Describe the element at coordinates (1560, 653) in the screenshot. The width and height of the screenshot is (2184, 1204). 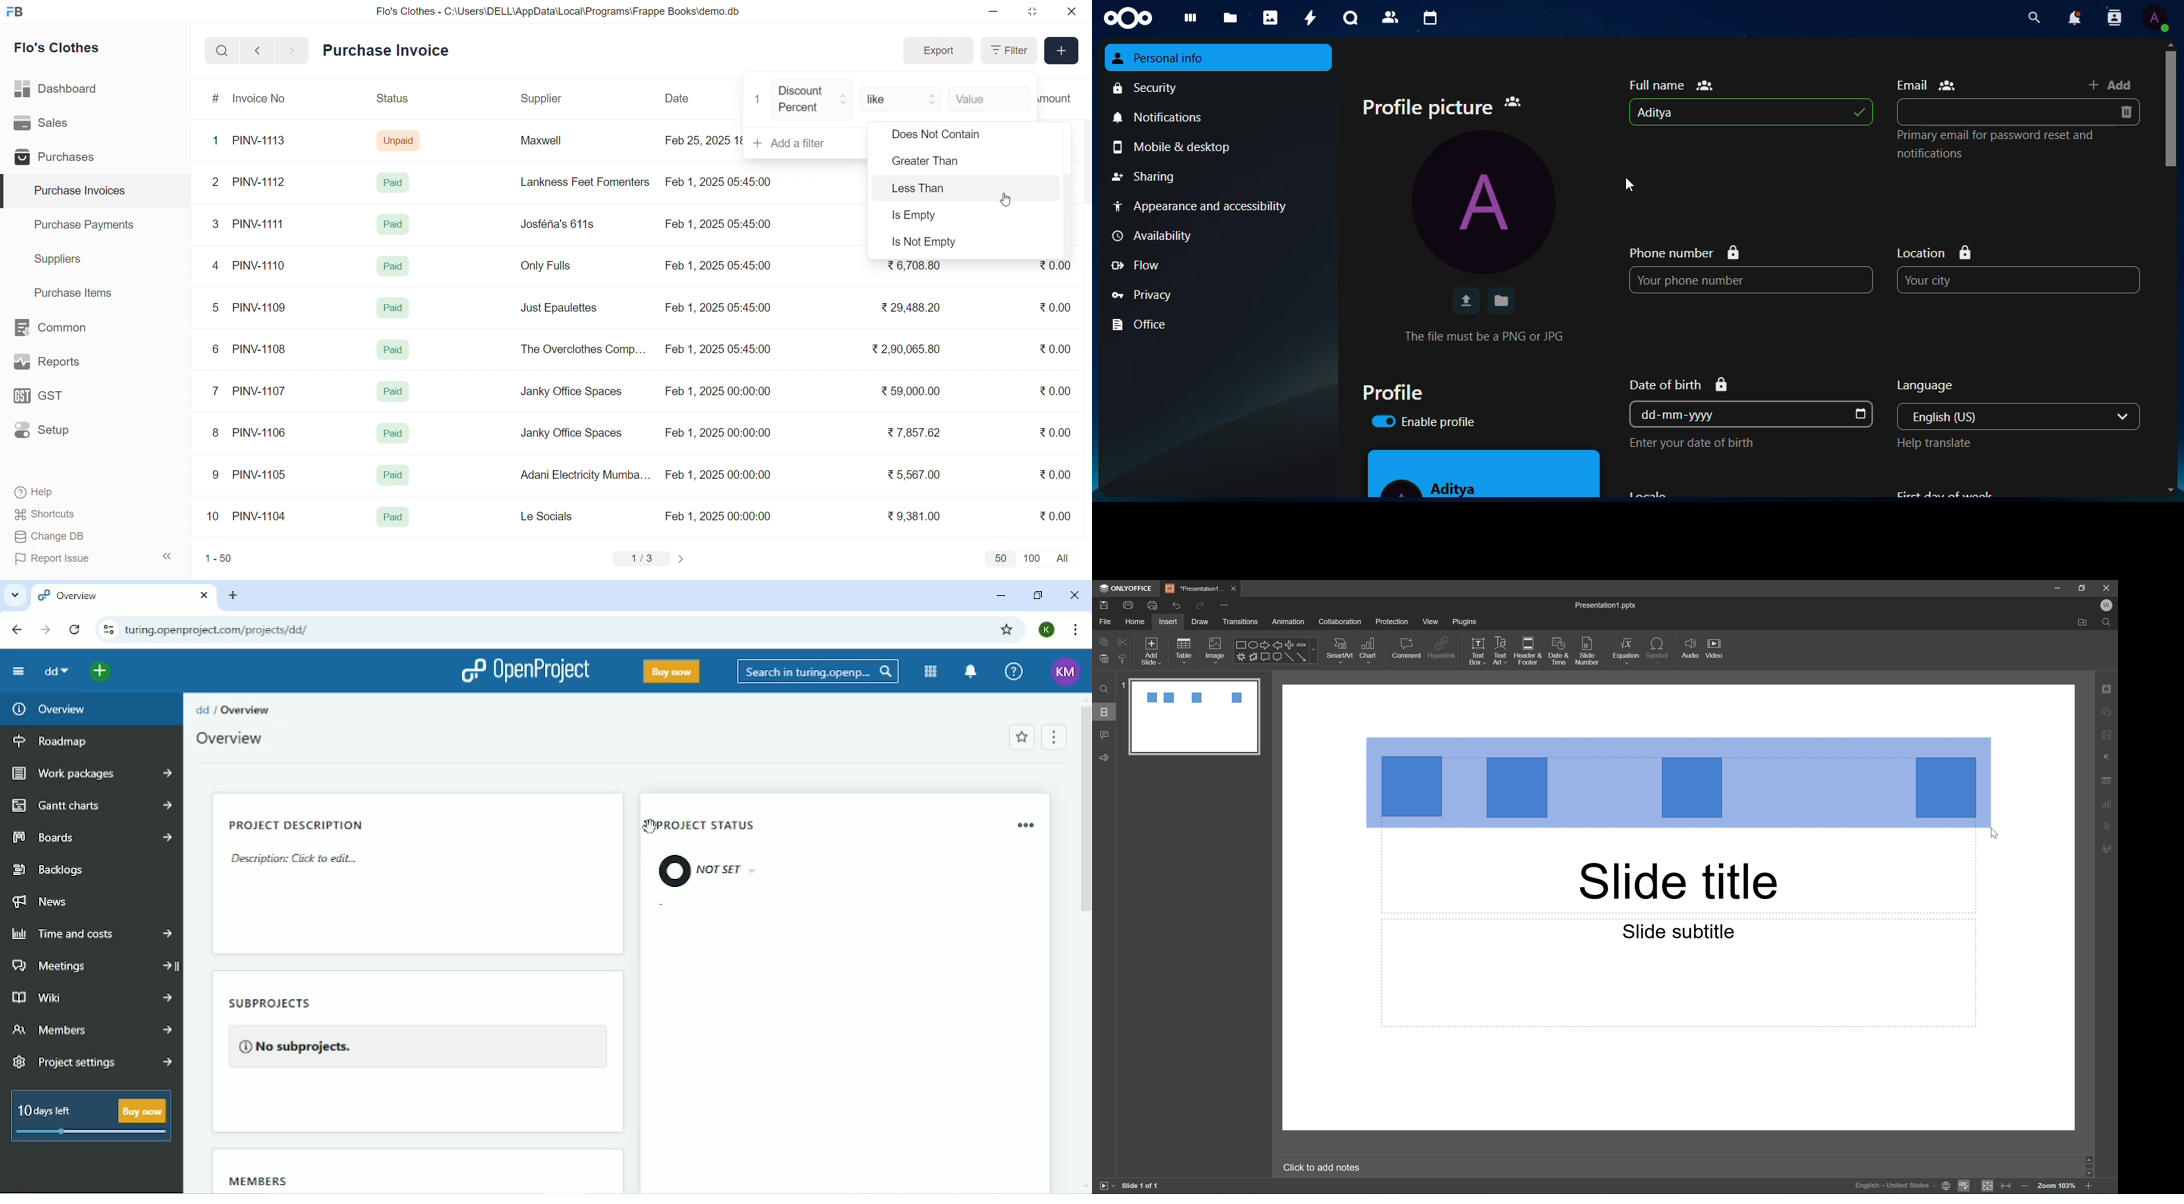
I see `date & time` at that location.